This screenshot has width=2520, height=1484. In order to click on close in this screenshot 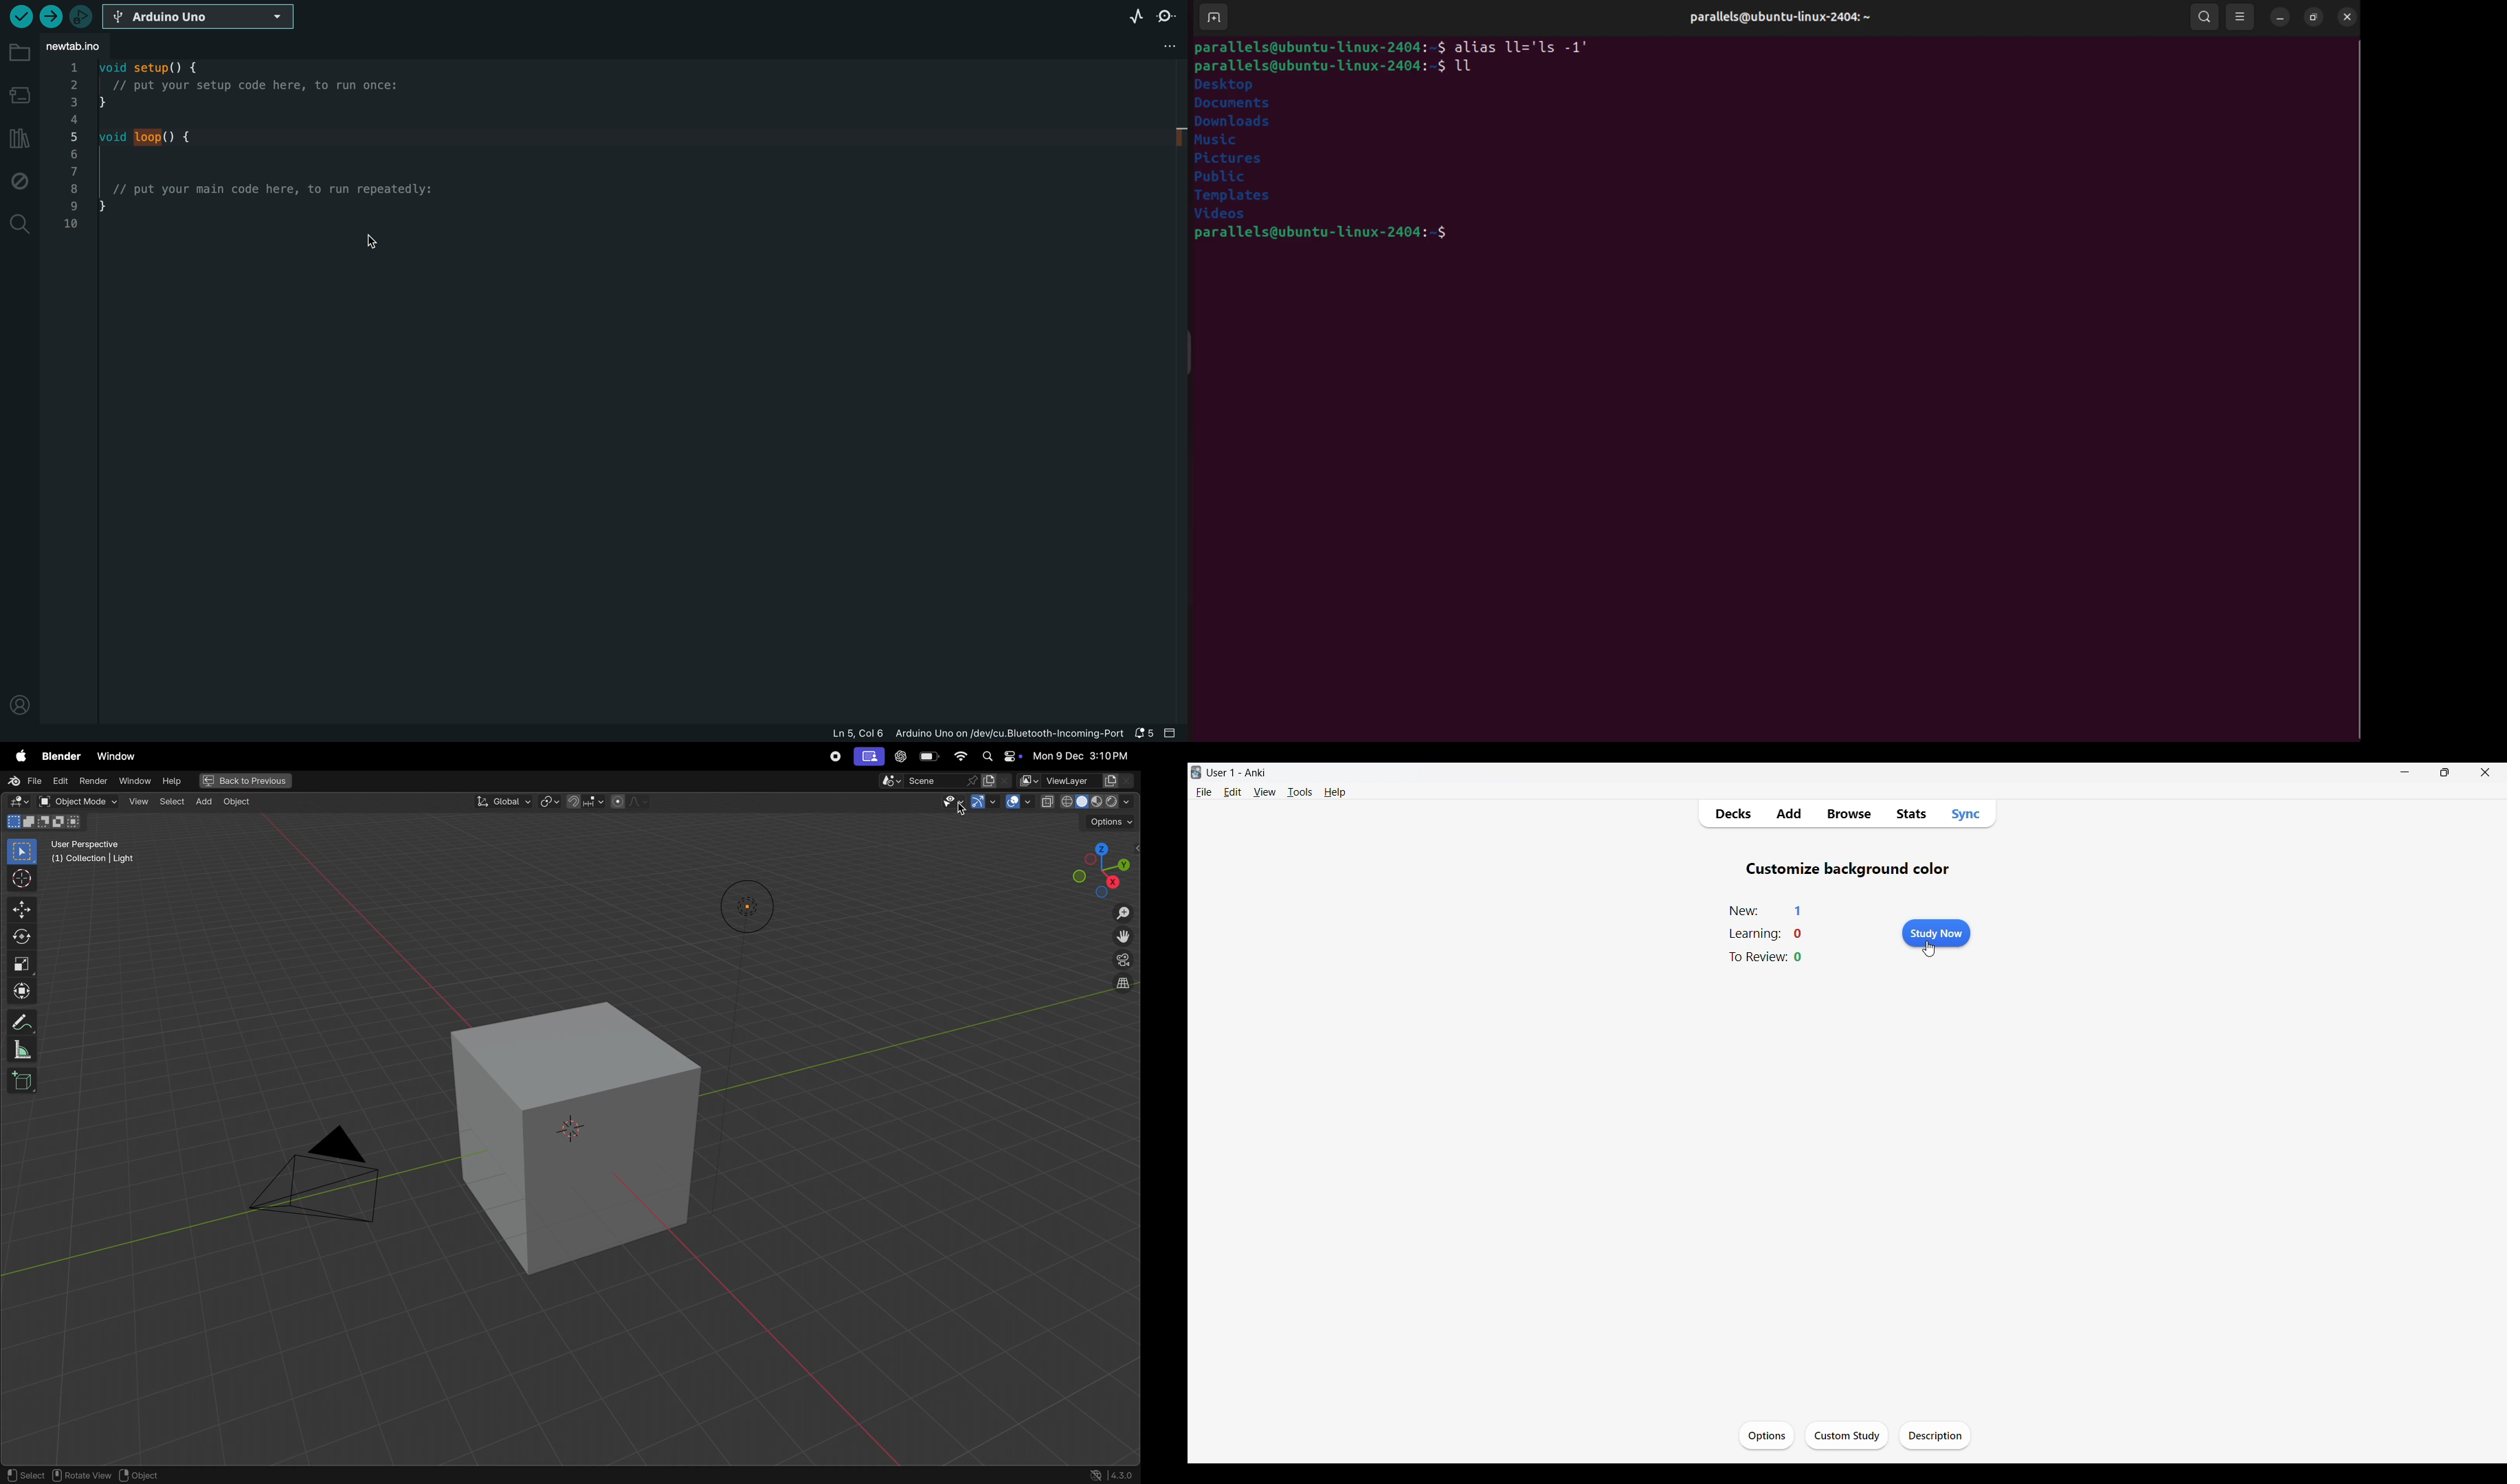, I will do `click(2345, 16)`.